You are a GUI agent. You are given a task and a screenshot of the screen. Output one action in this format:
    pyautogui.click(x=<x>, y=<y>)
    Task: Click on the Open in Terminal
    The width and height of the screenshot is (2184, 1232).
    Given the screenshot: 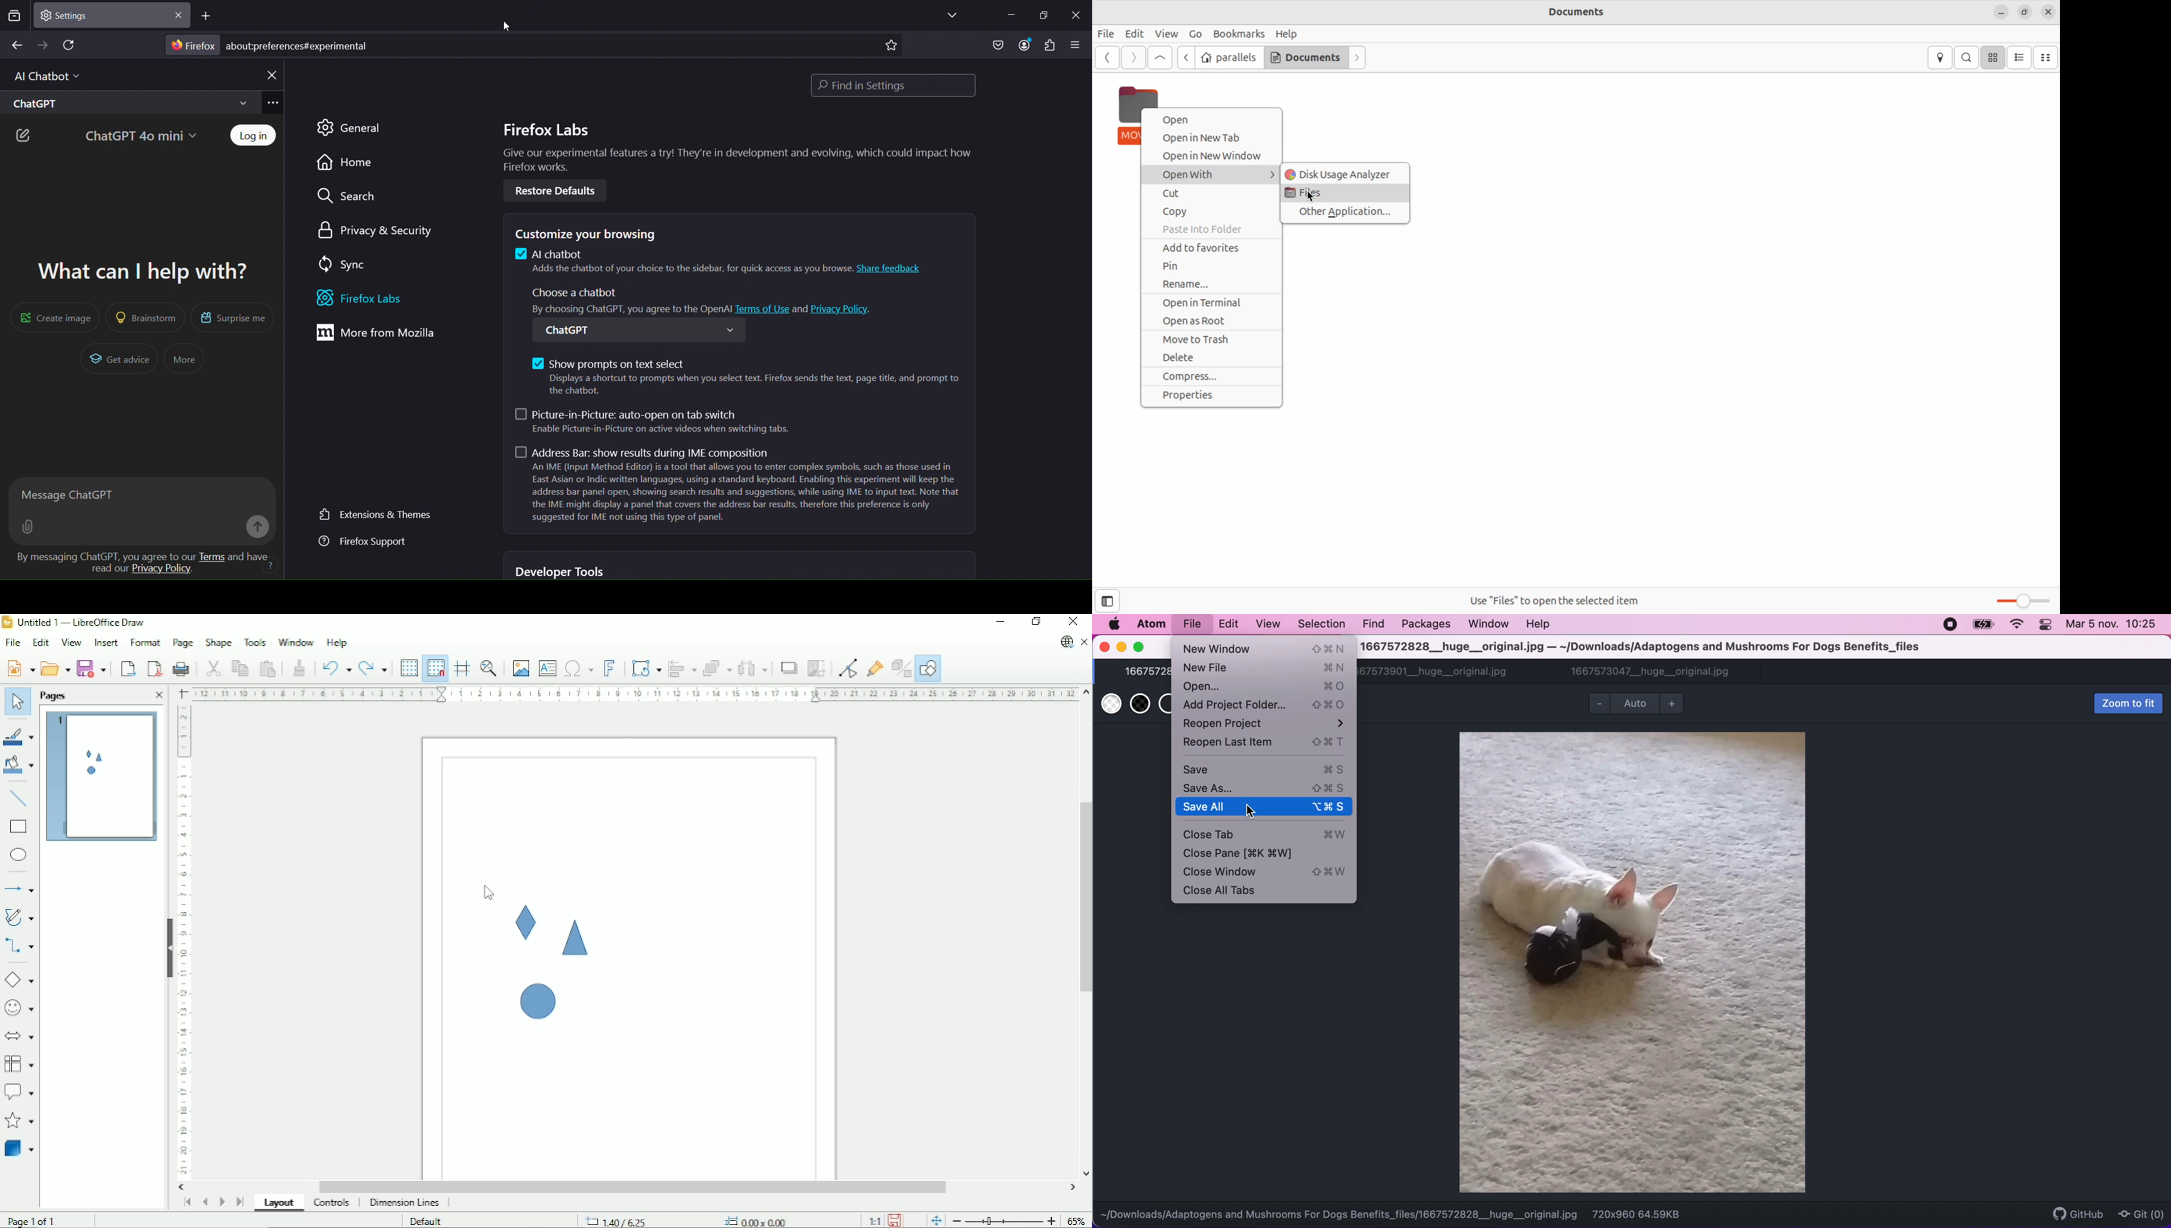 What is the action you would take?
    pyautogui.click(x=1212, y=304)
    